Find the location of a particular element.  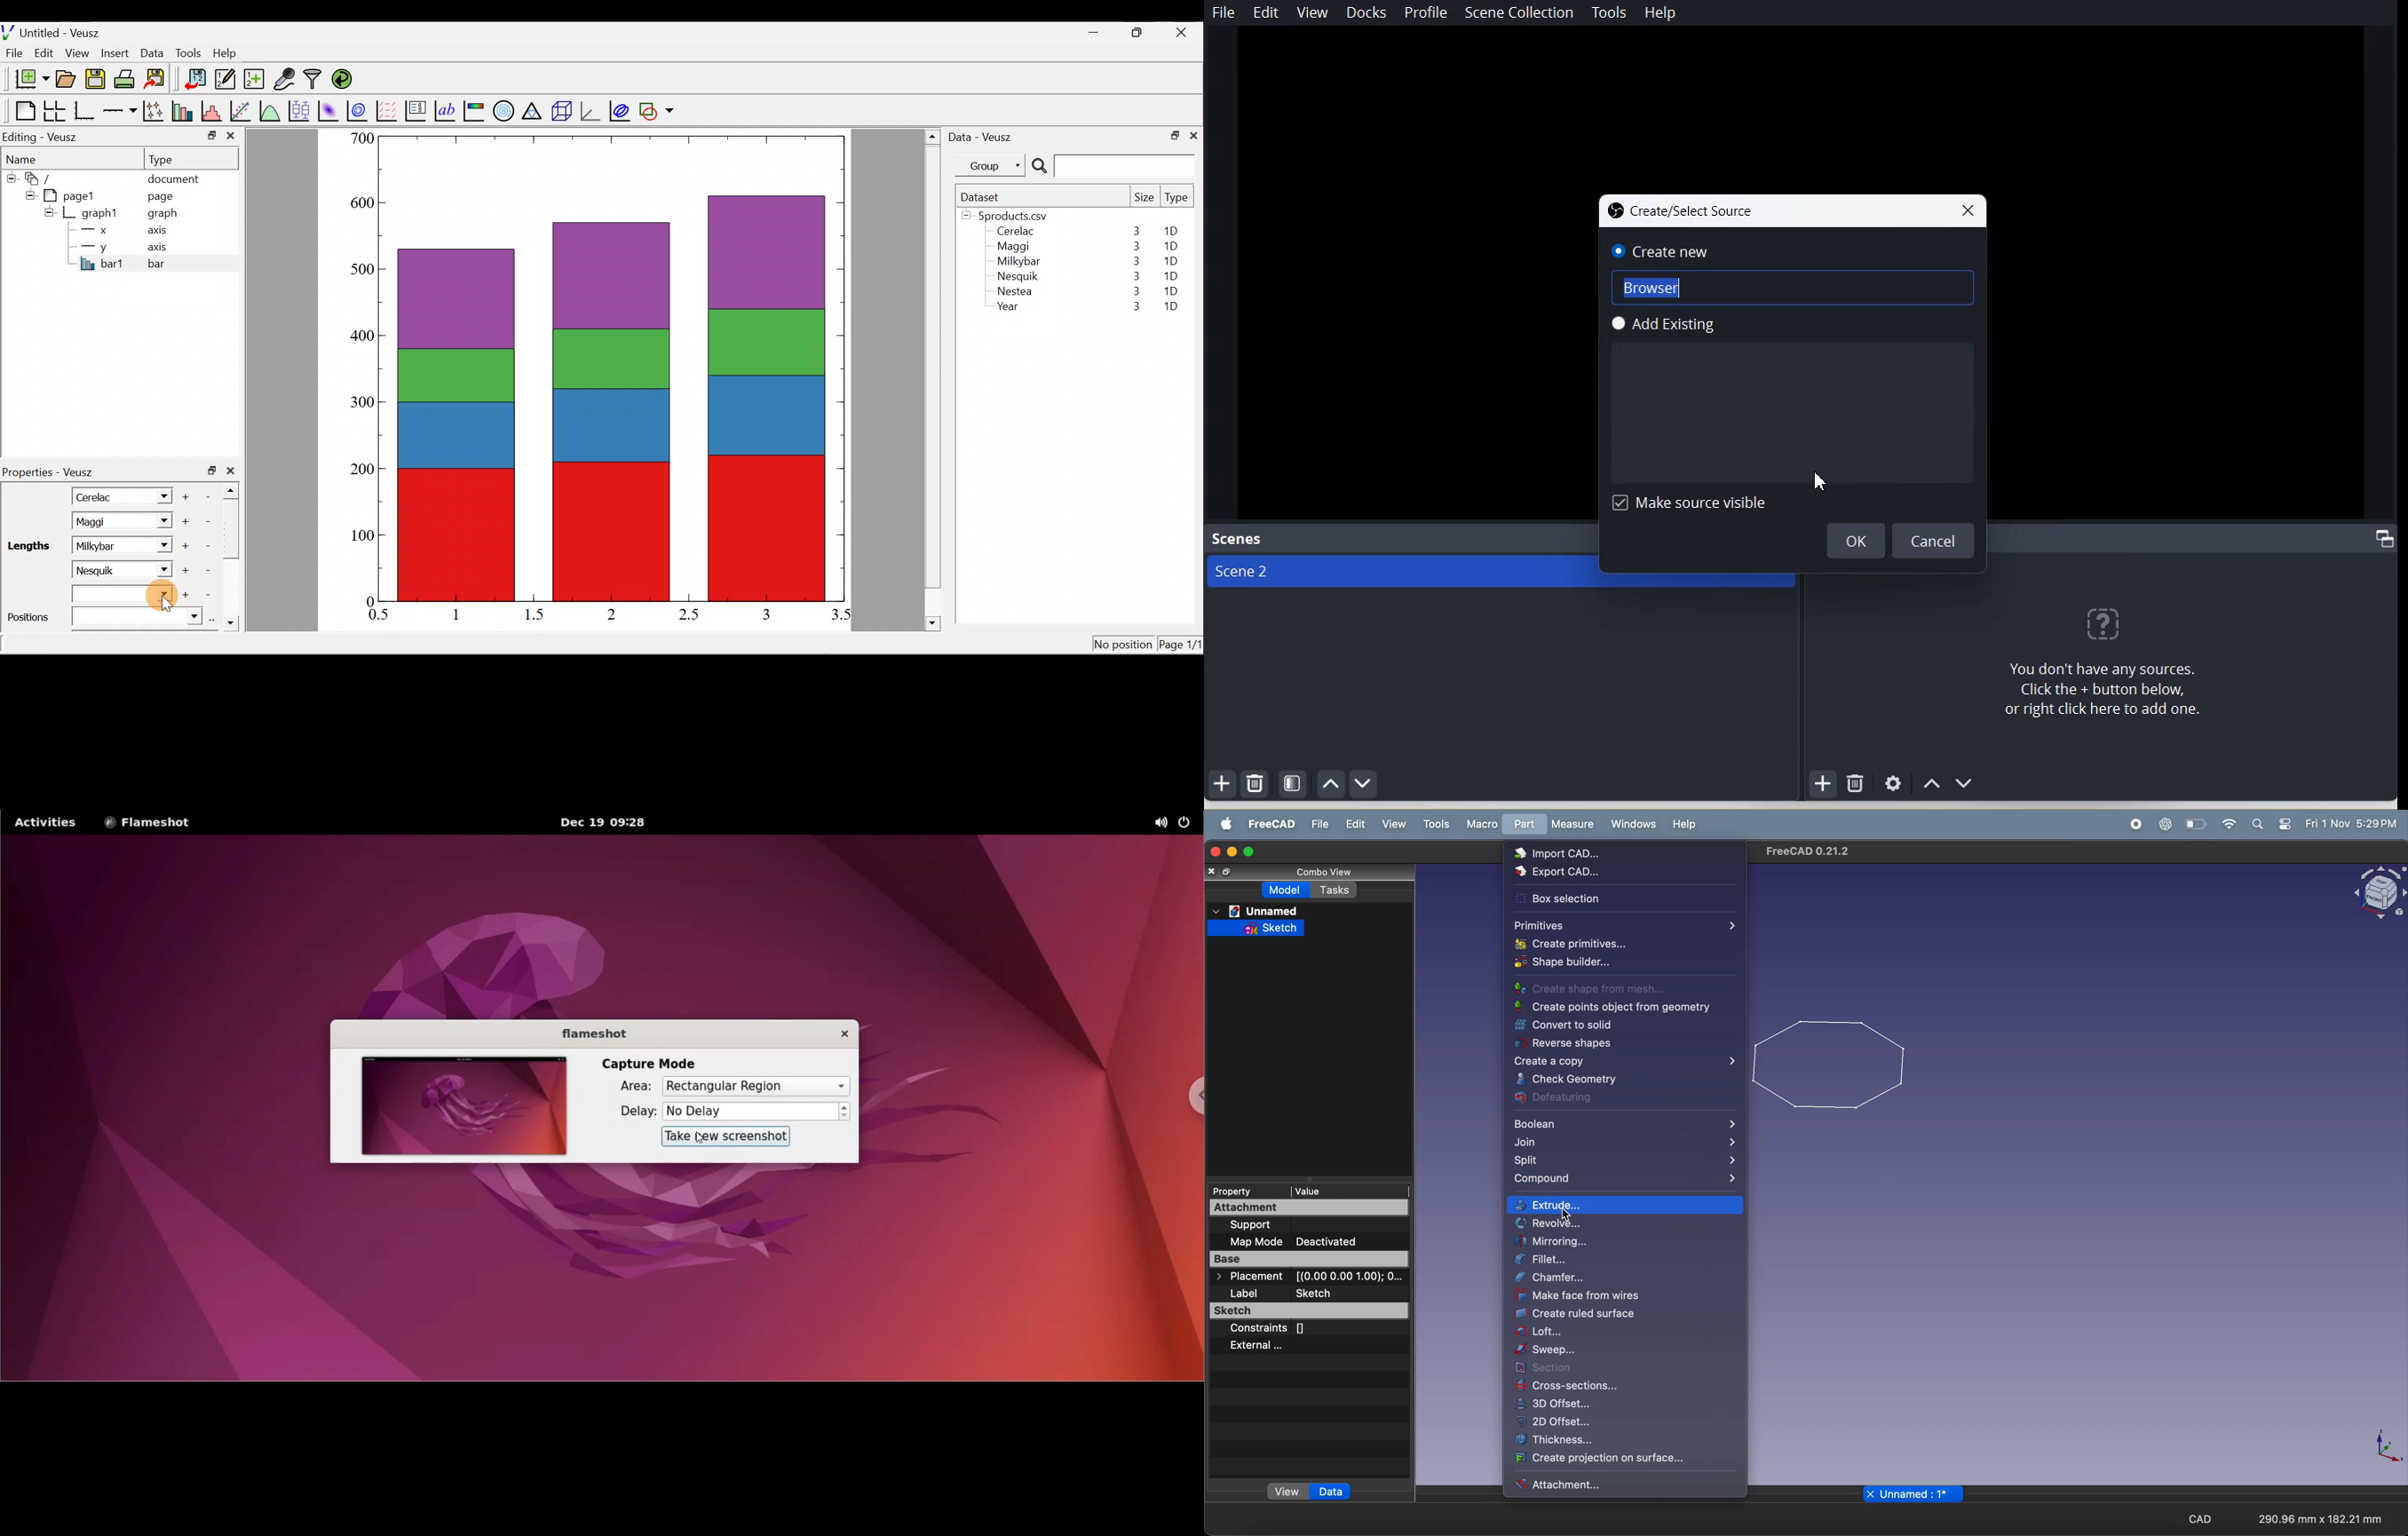

Create New is located at coordinates (1791, 252).